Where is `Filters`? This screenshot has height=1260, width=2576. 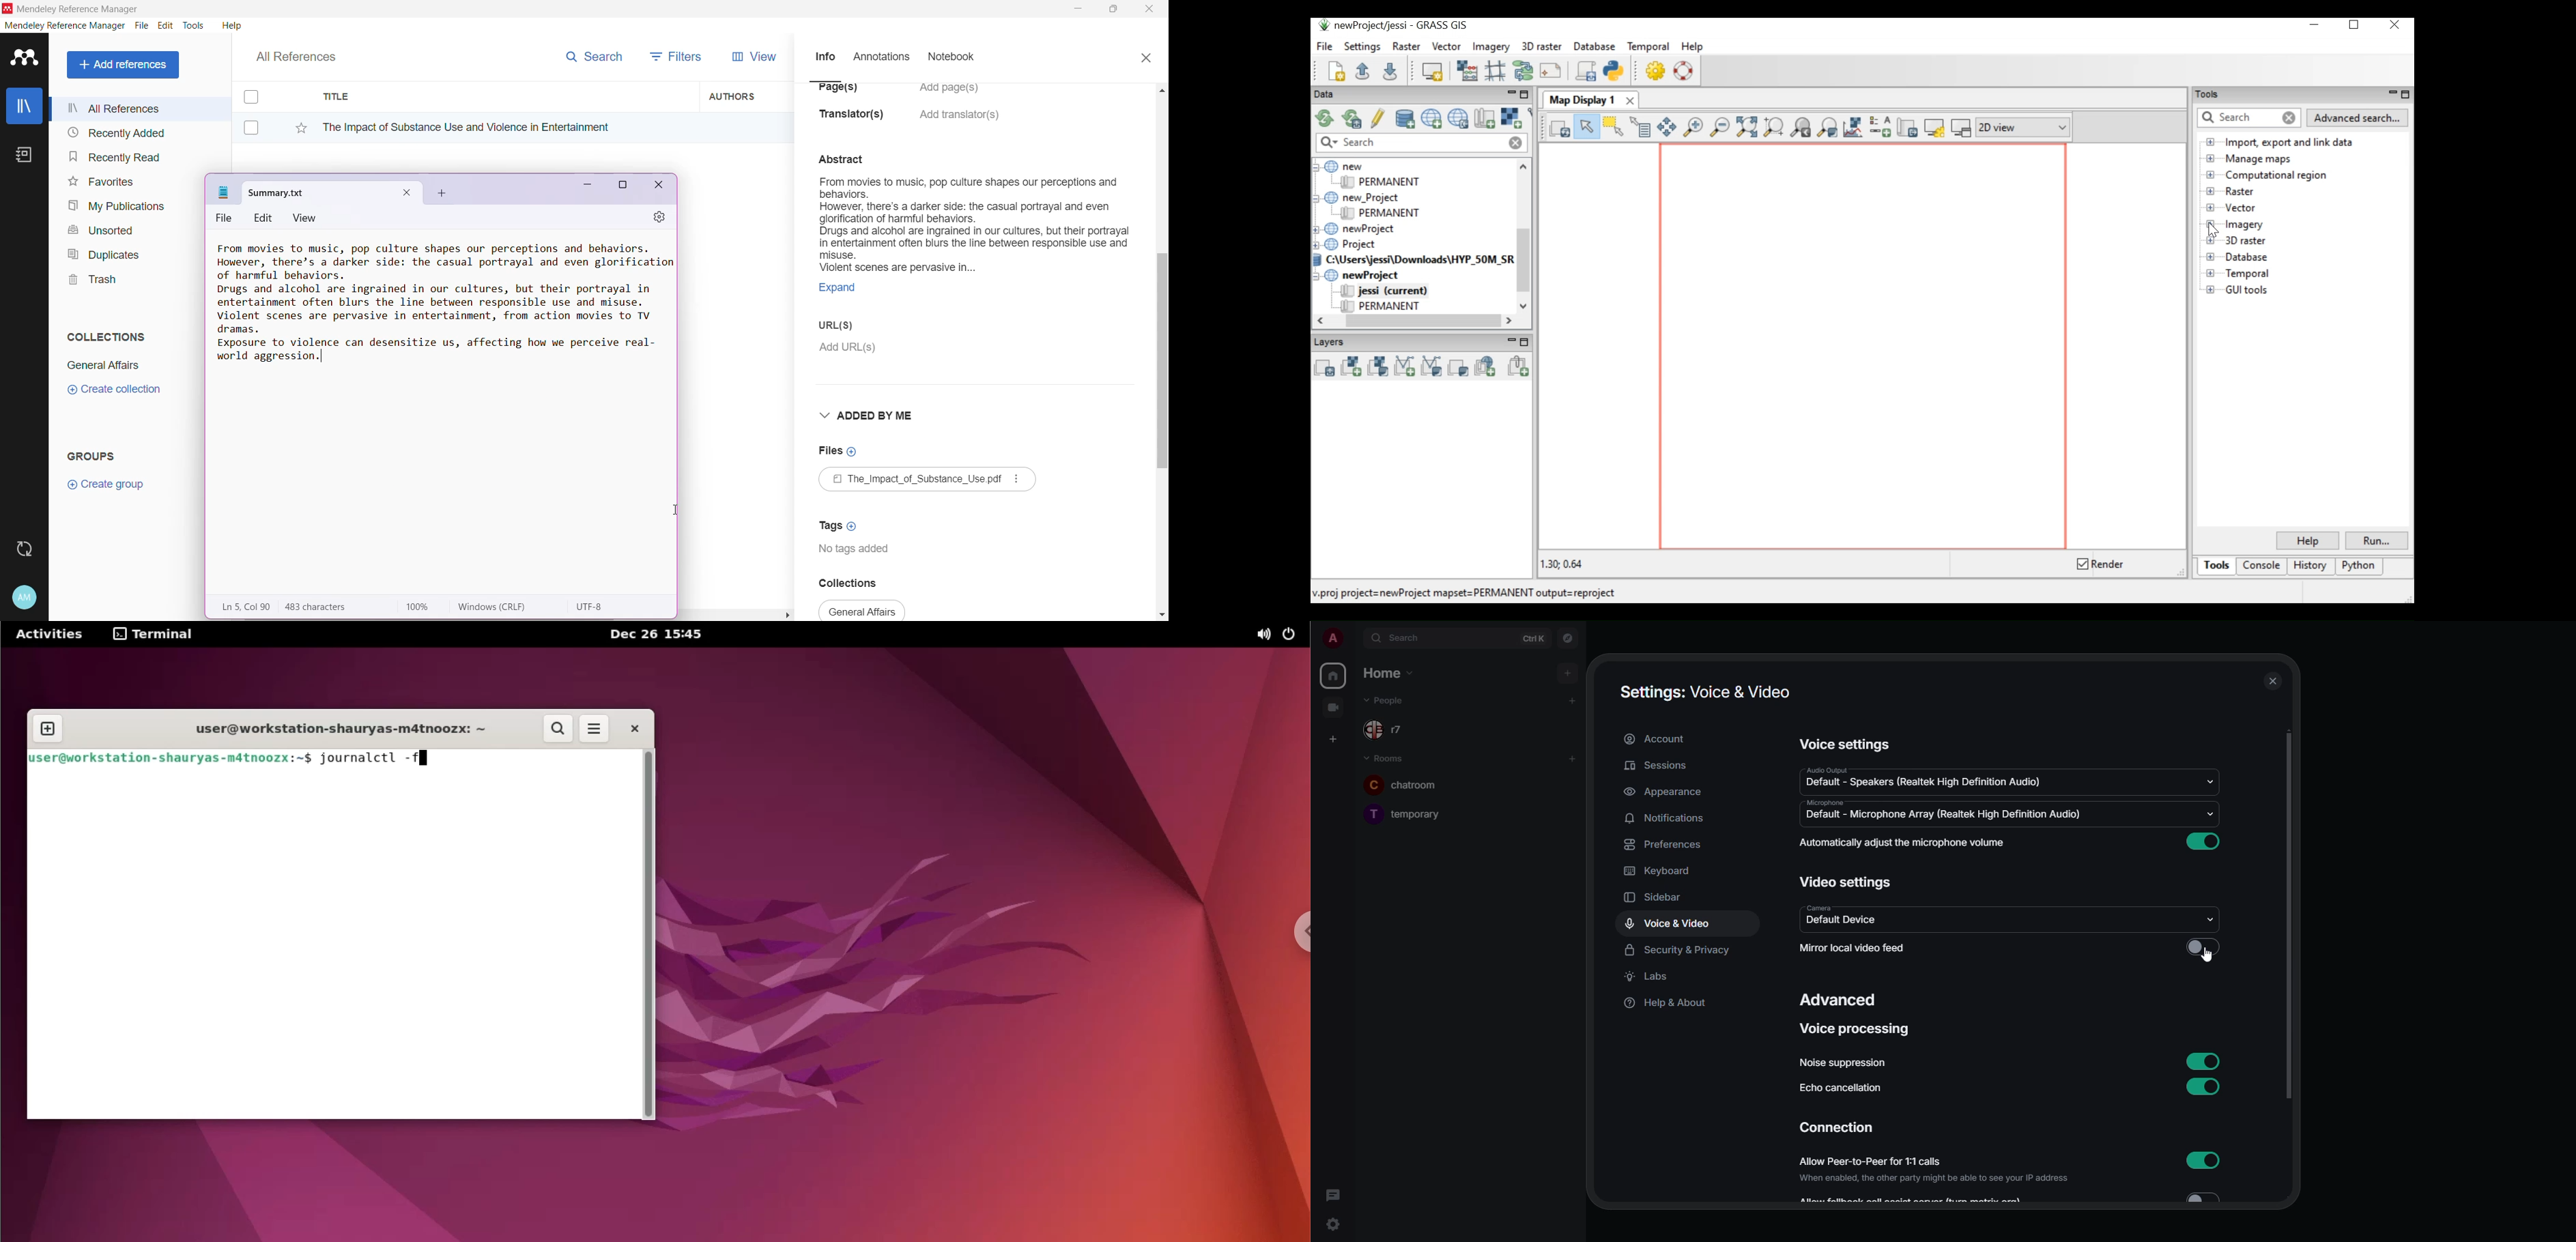
Filters is located at coordinates (680, 55).